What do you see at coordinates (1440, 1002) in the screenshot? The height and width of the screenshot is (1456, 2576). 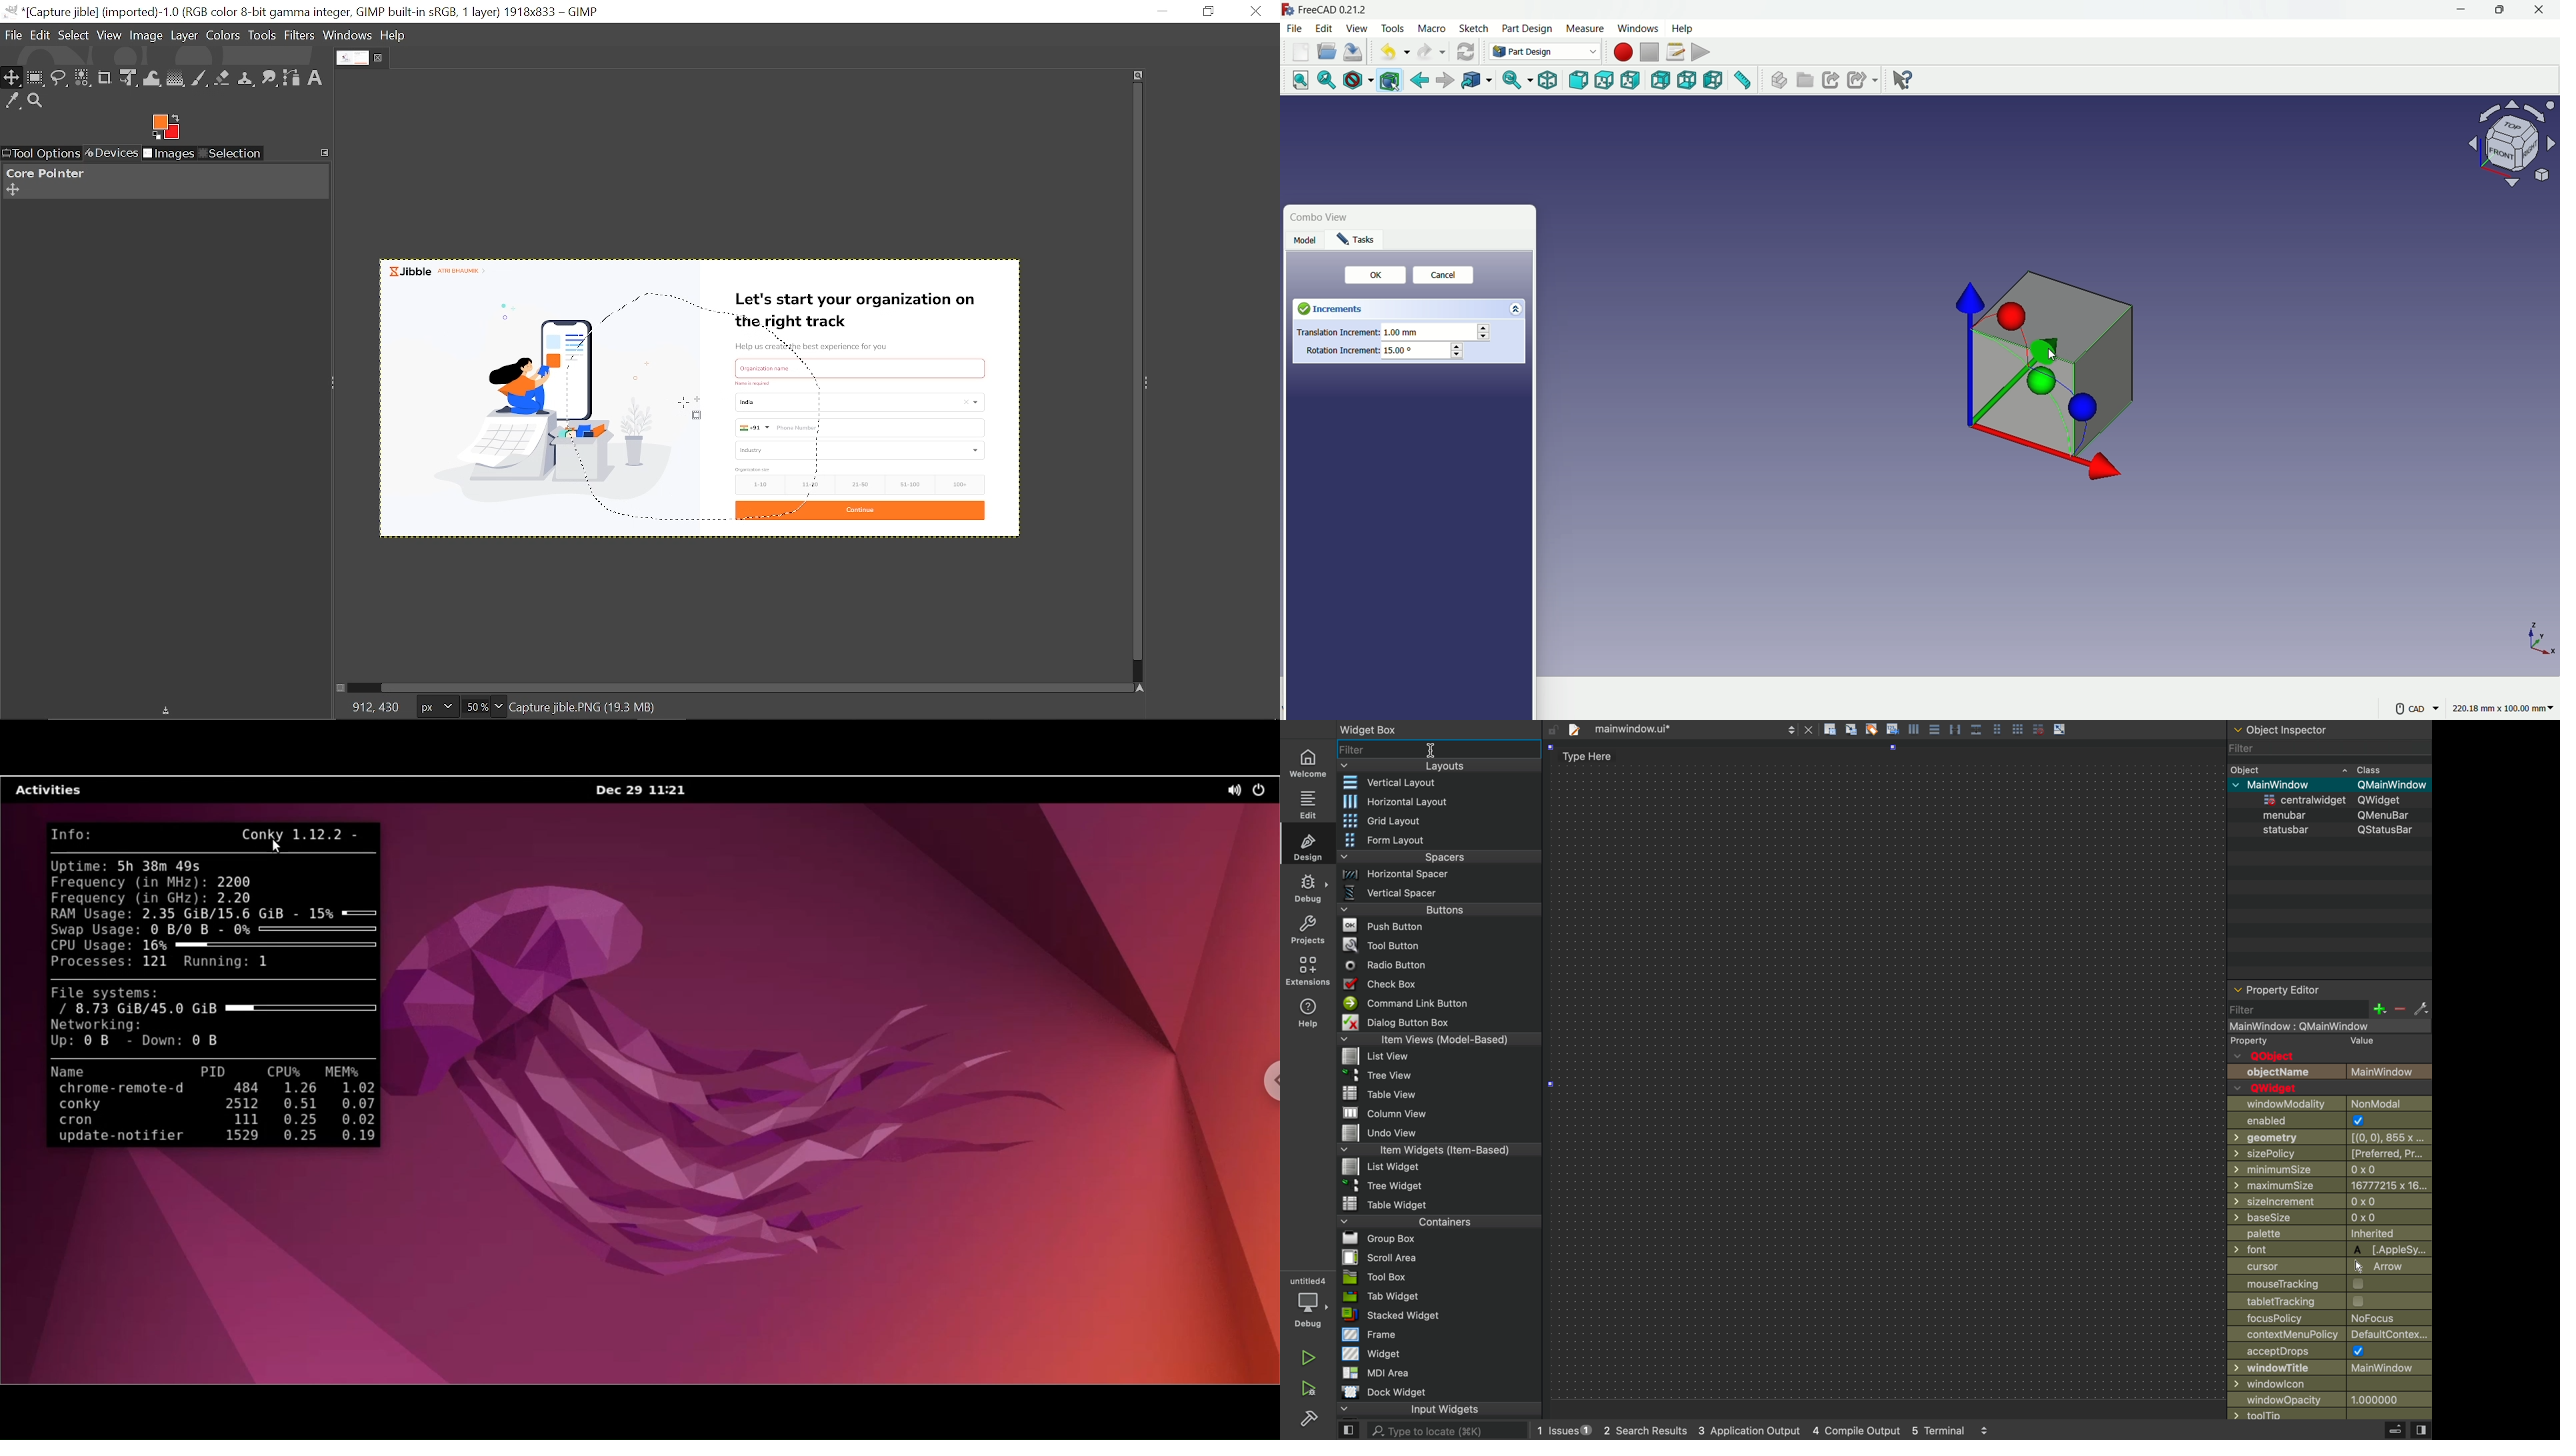 I see `command link button` at bounding box center [1440, 1002].